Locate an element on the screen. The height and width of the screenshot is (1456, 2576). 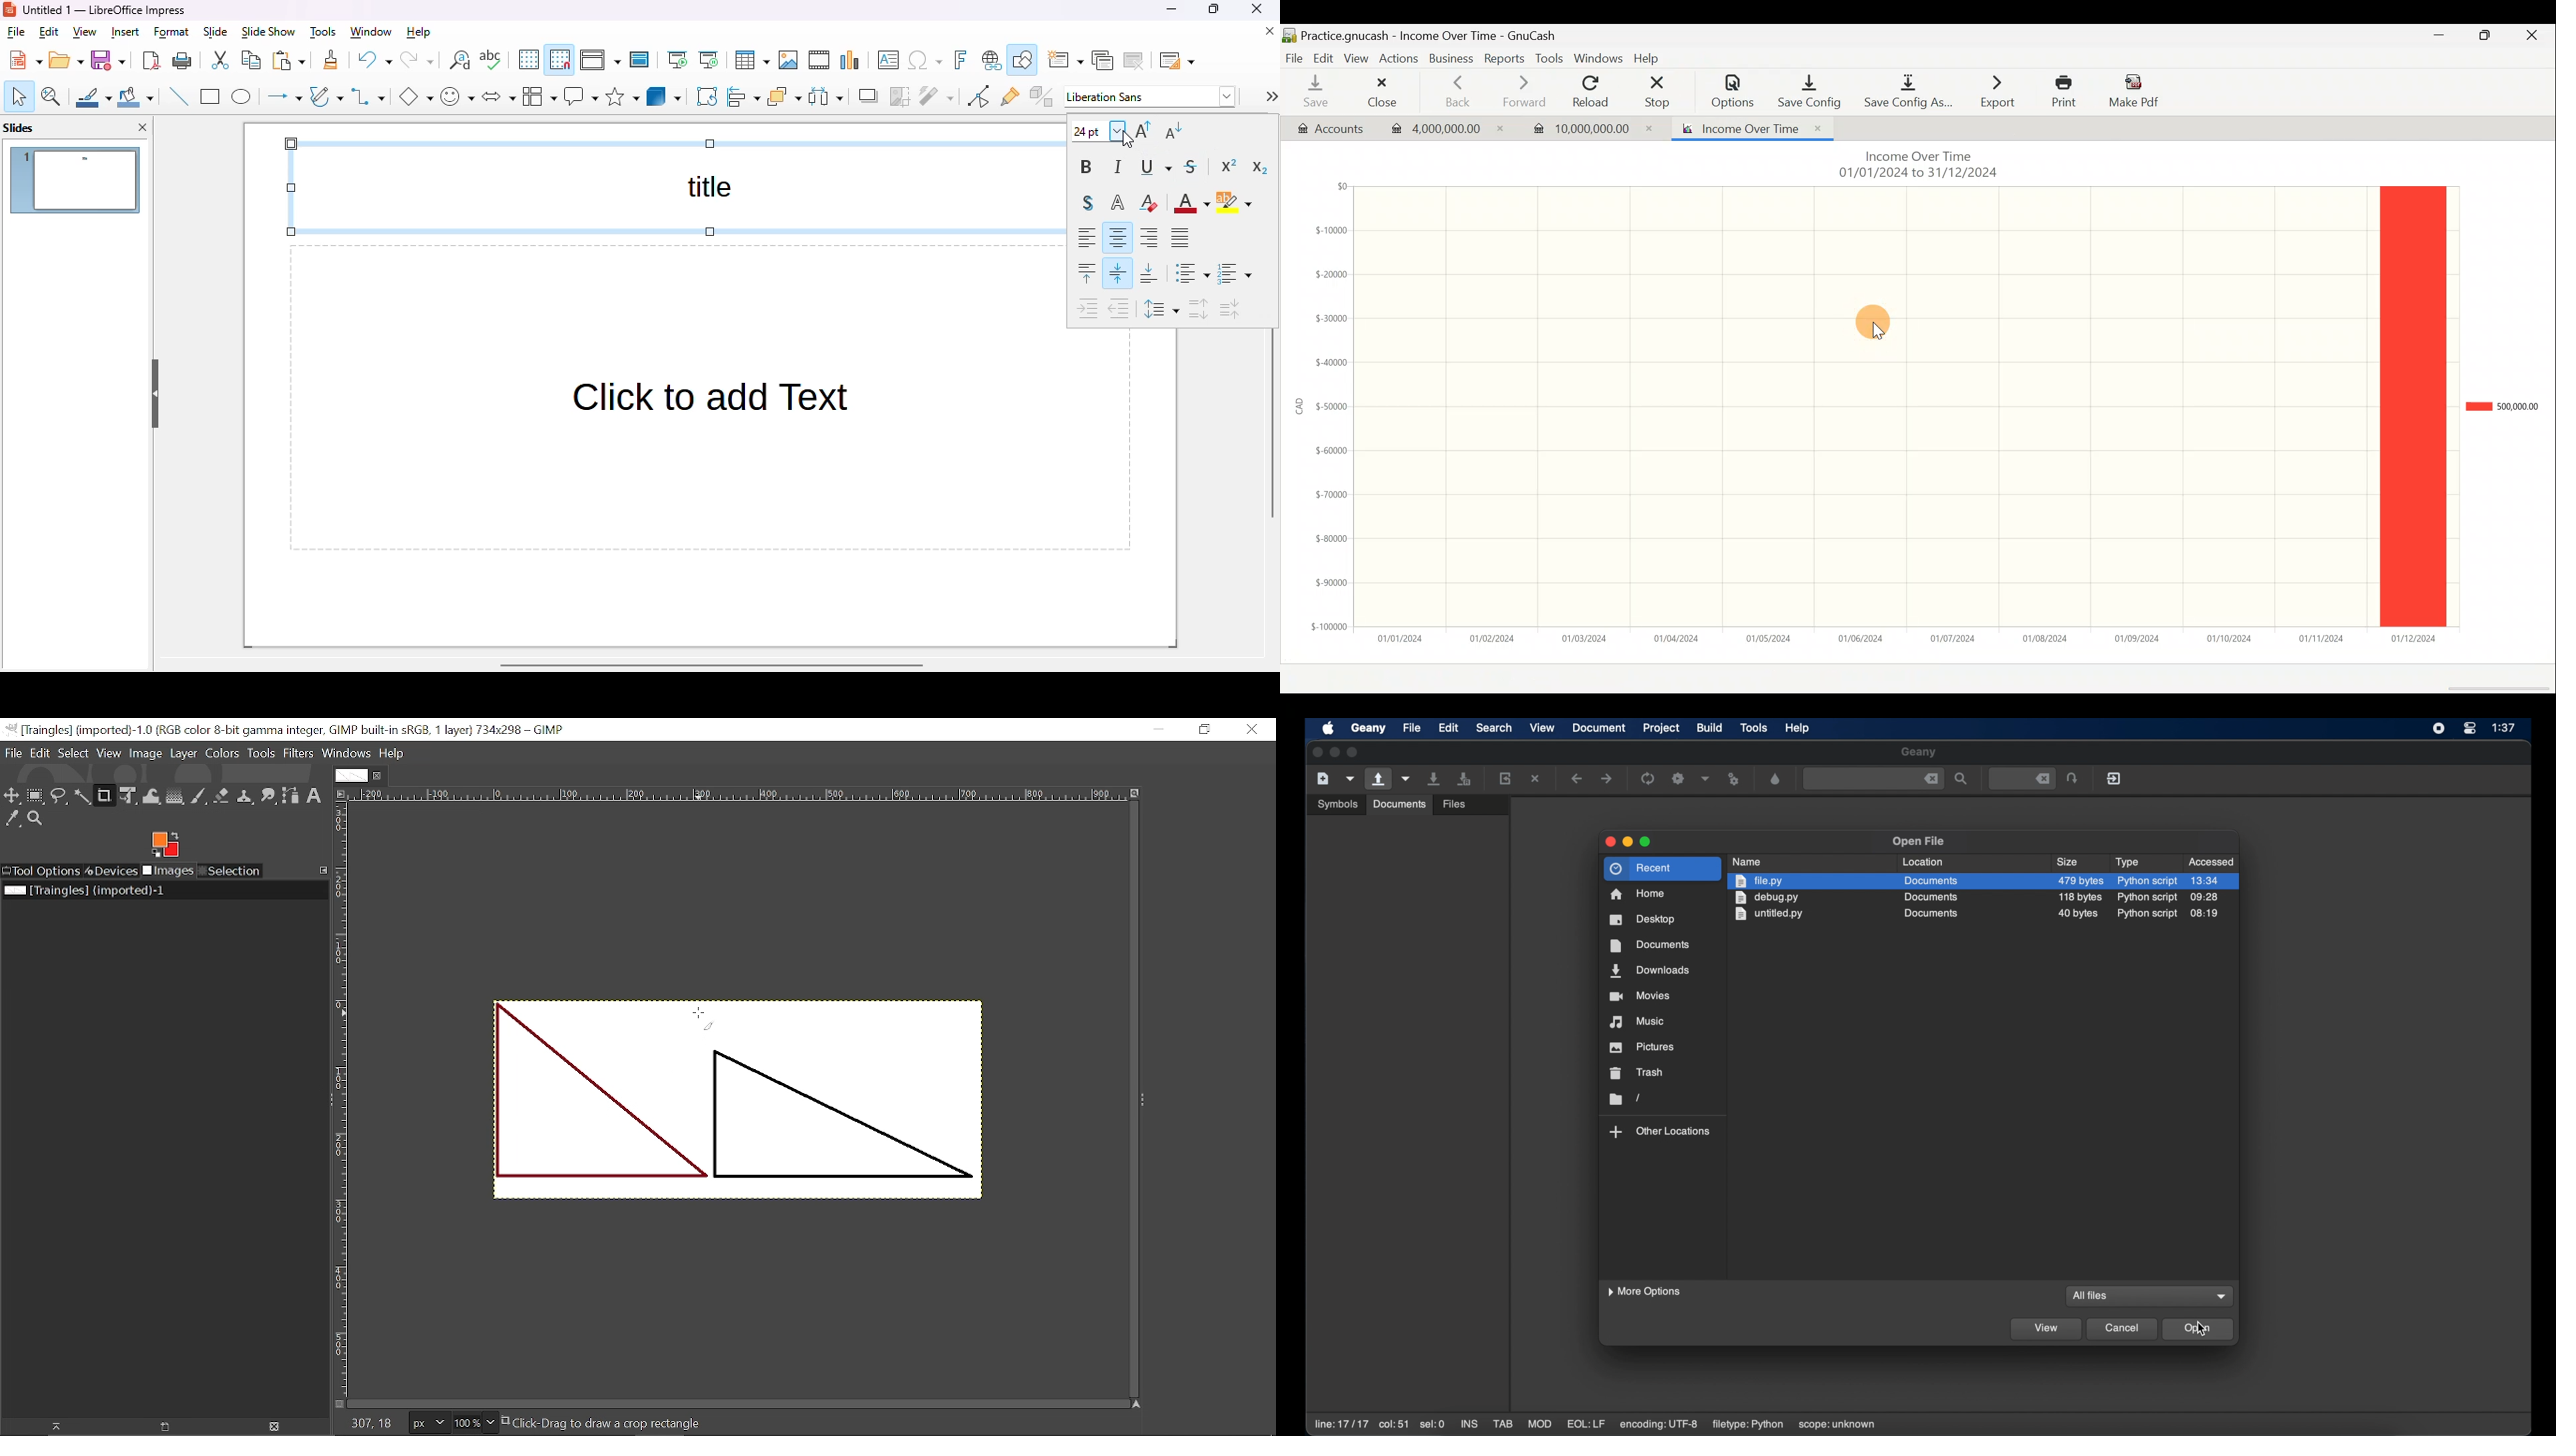
master slide is located at coordinates (640, 60).